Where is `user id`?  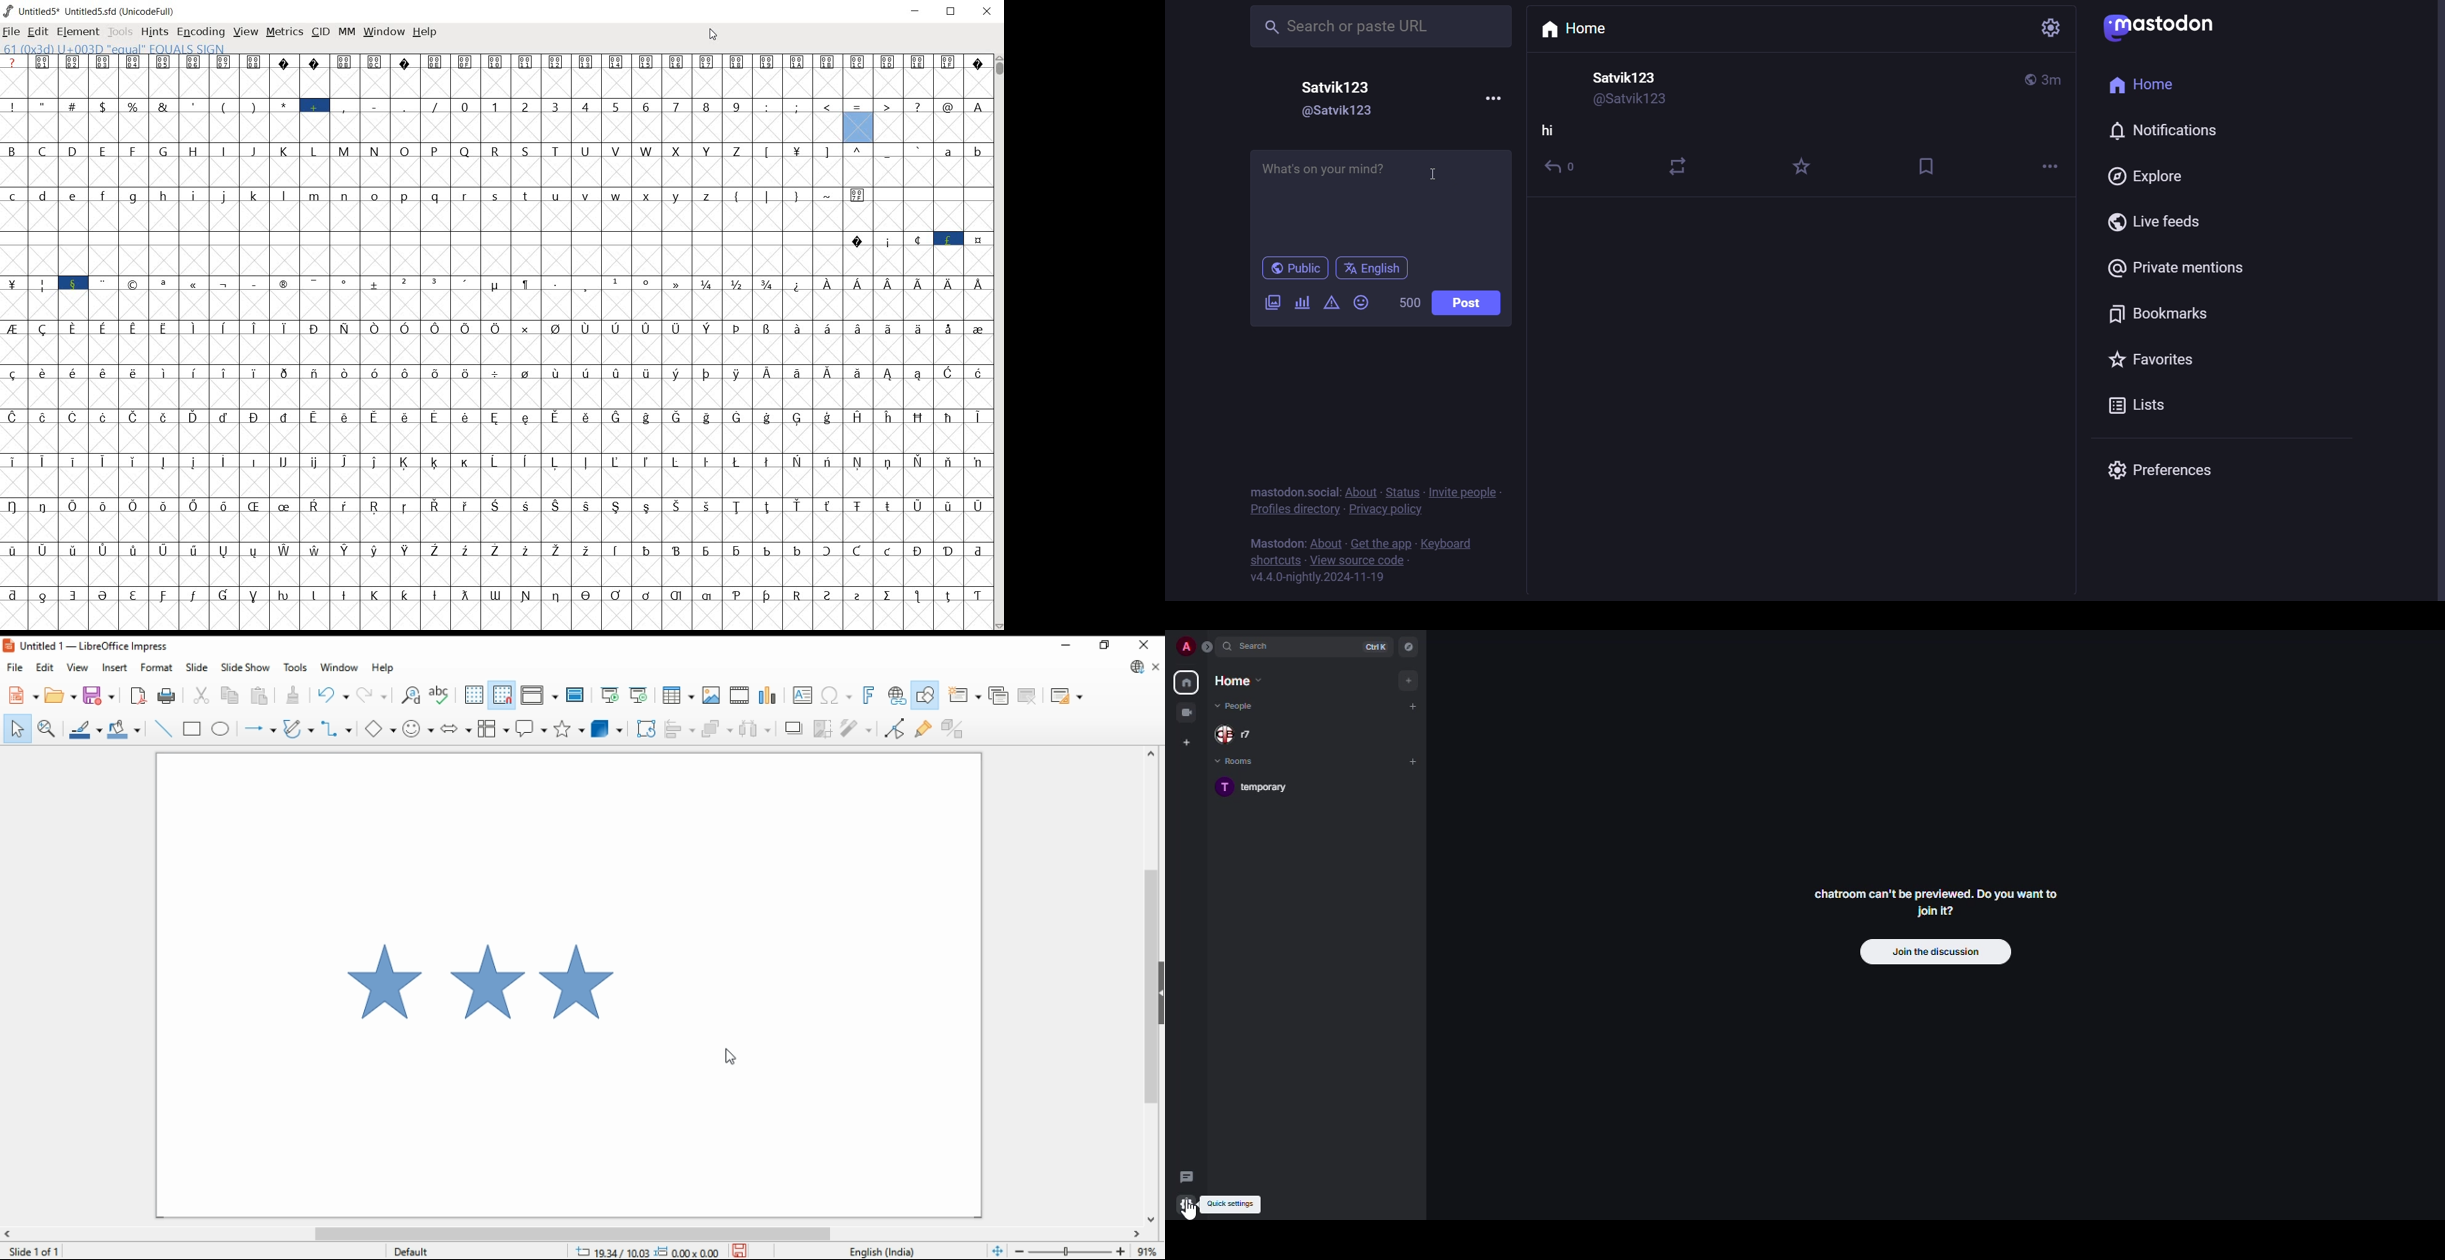 user id is located at coordinates (1634, 101).